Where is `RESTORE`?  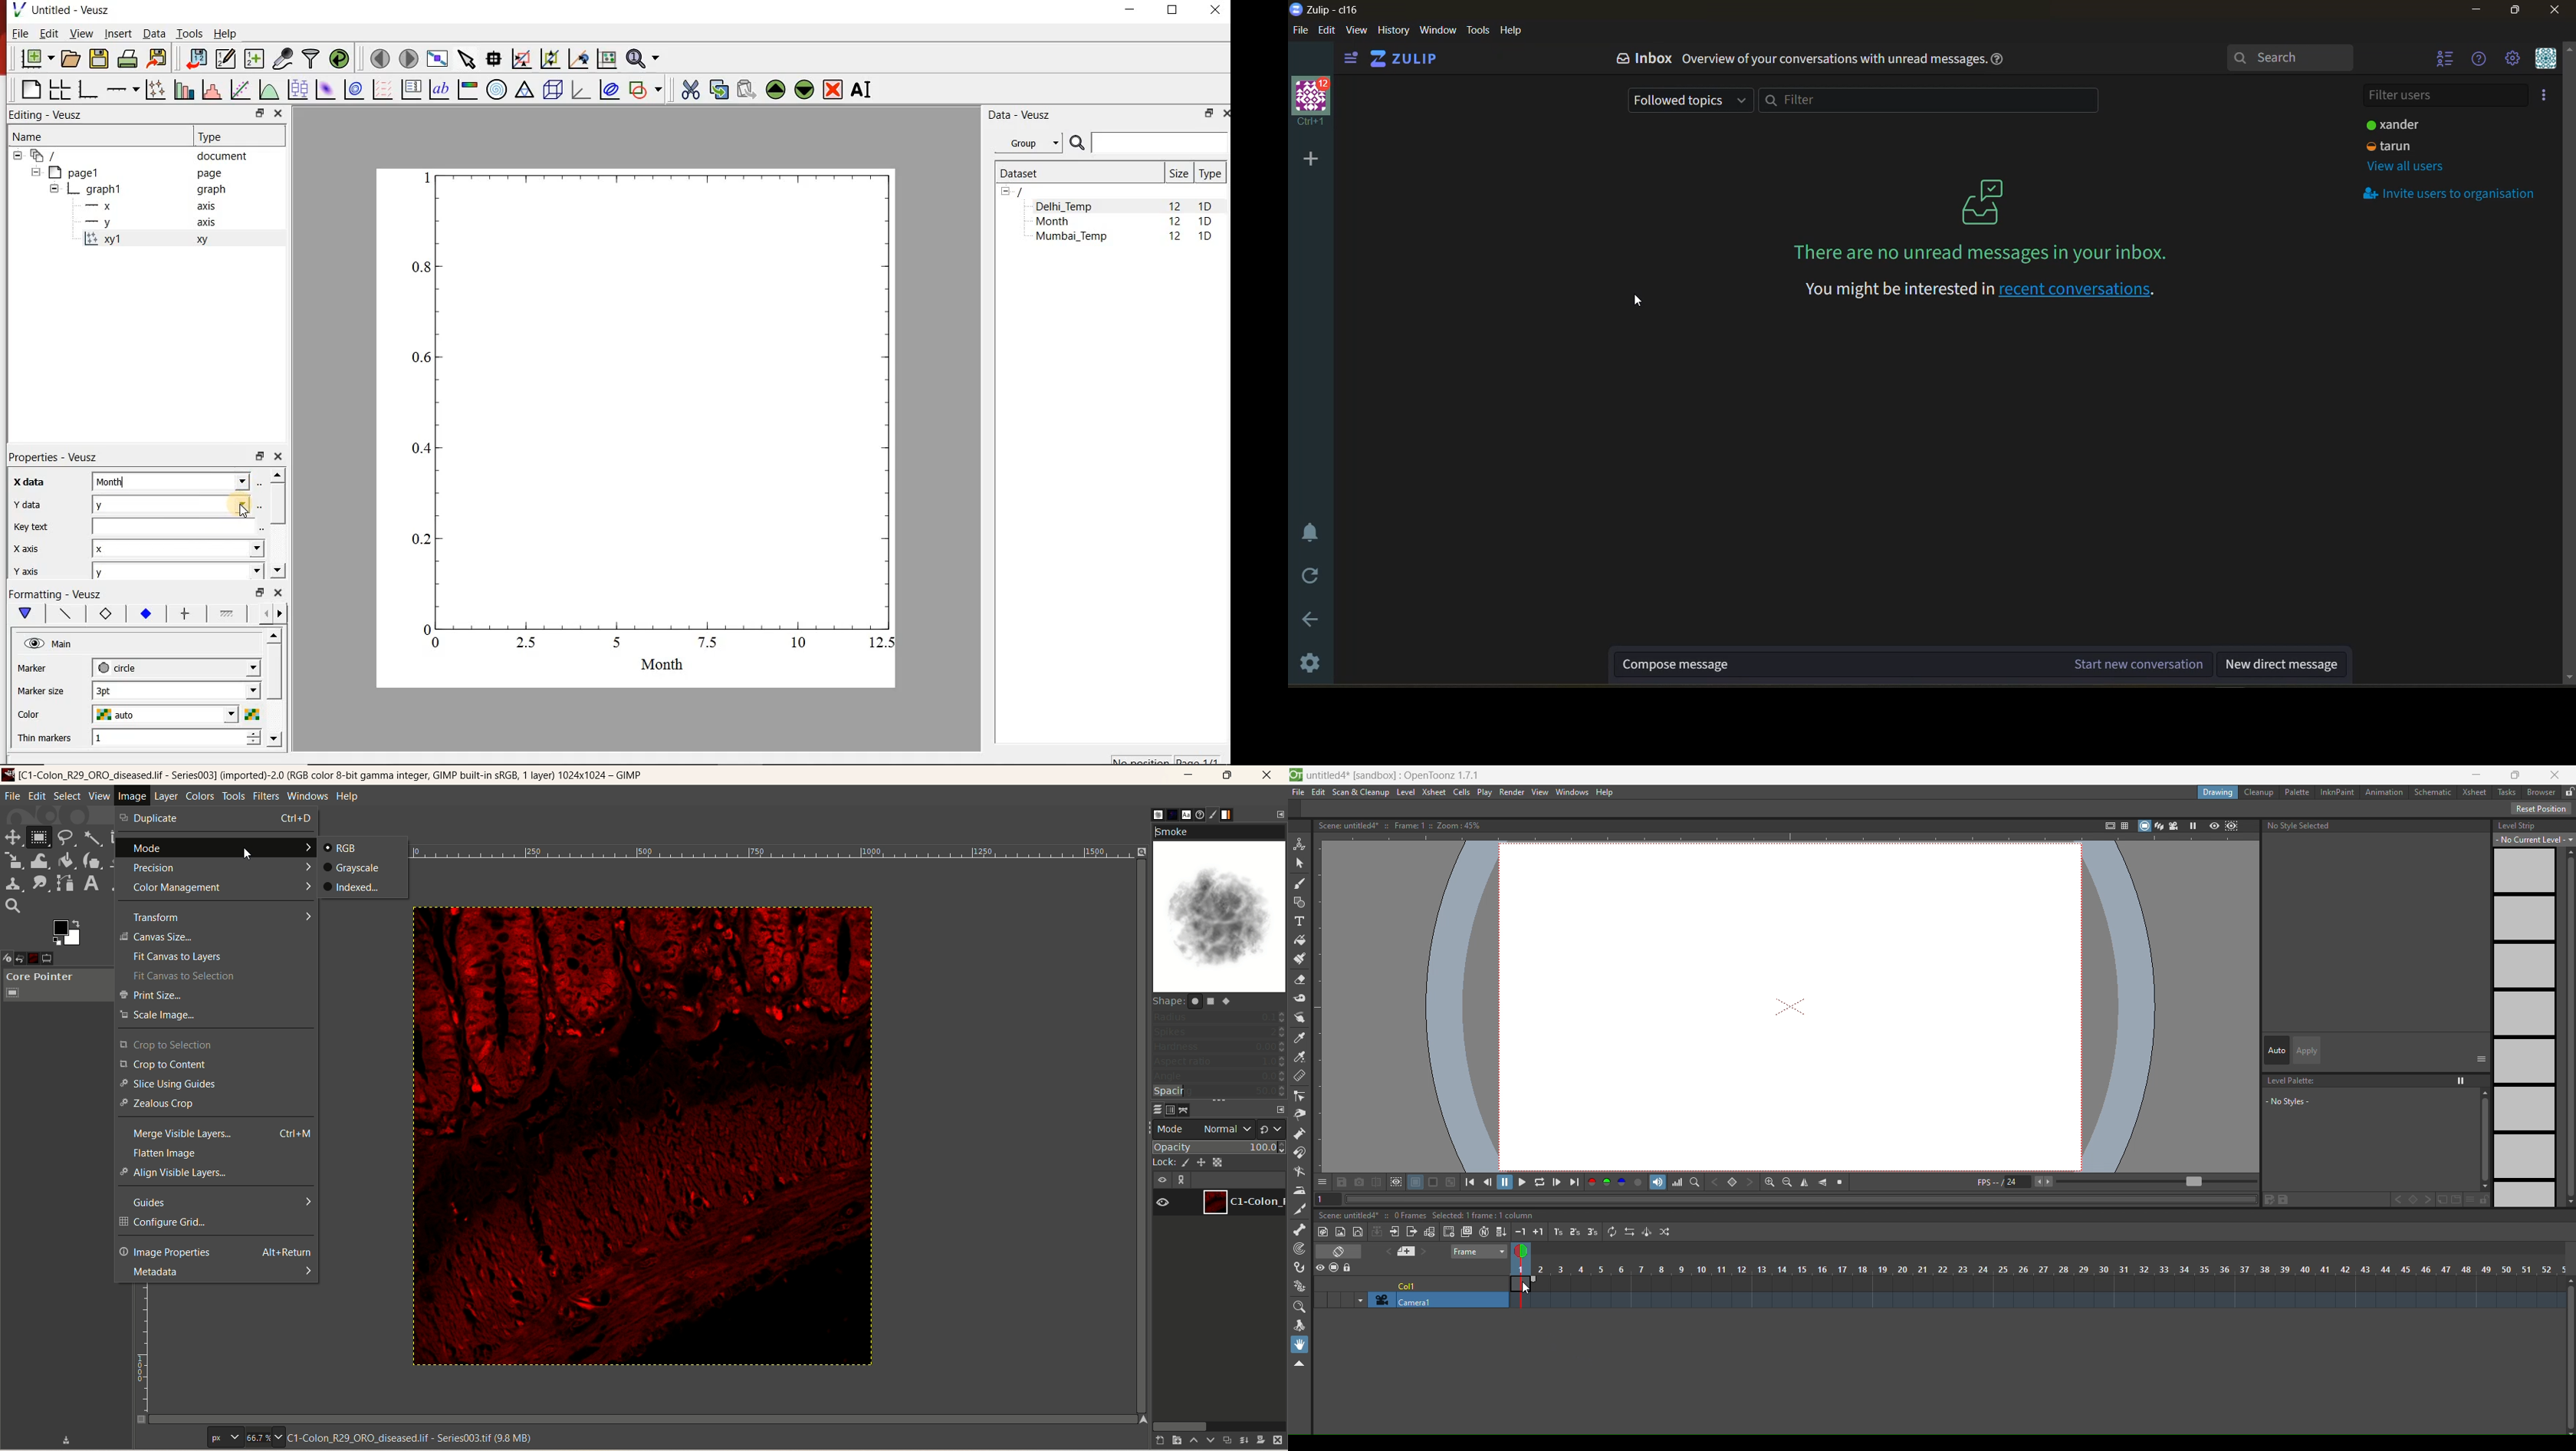
RESTORE is located at coordinates (1210, 114).